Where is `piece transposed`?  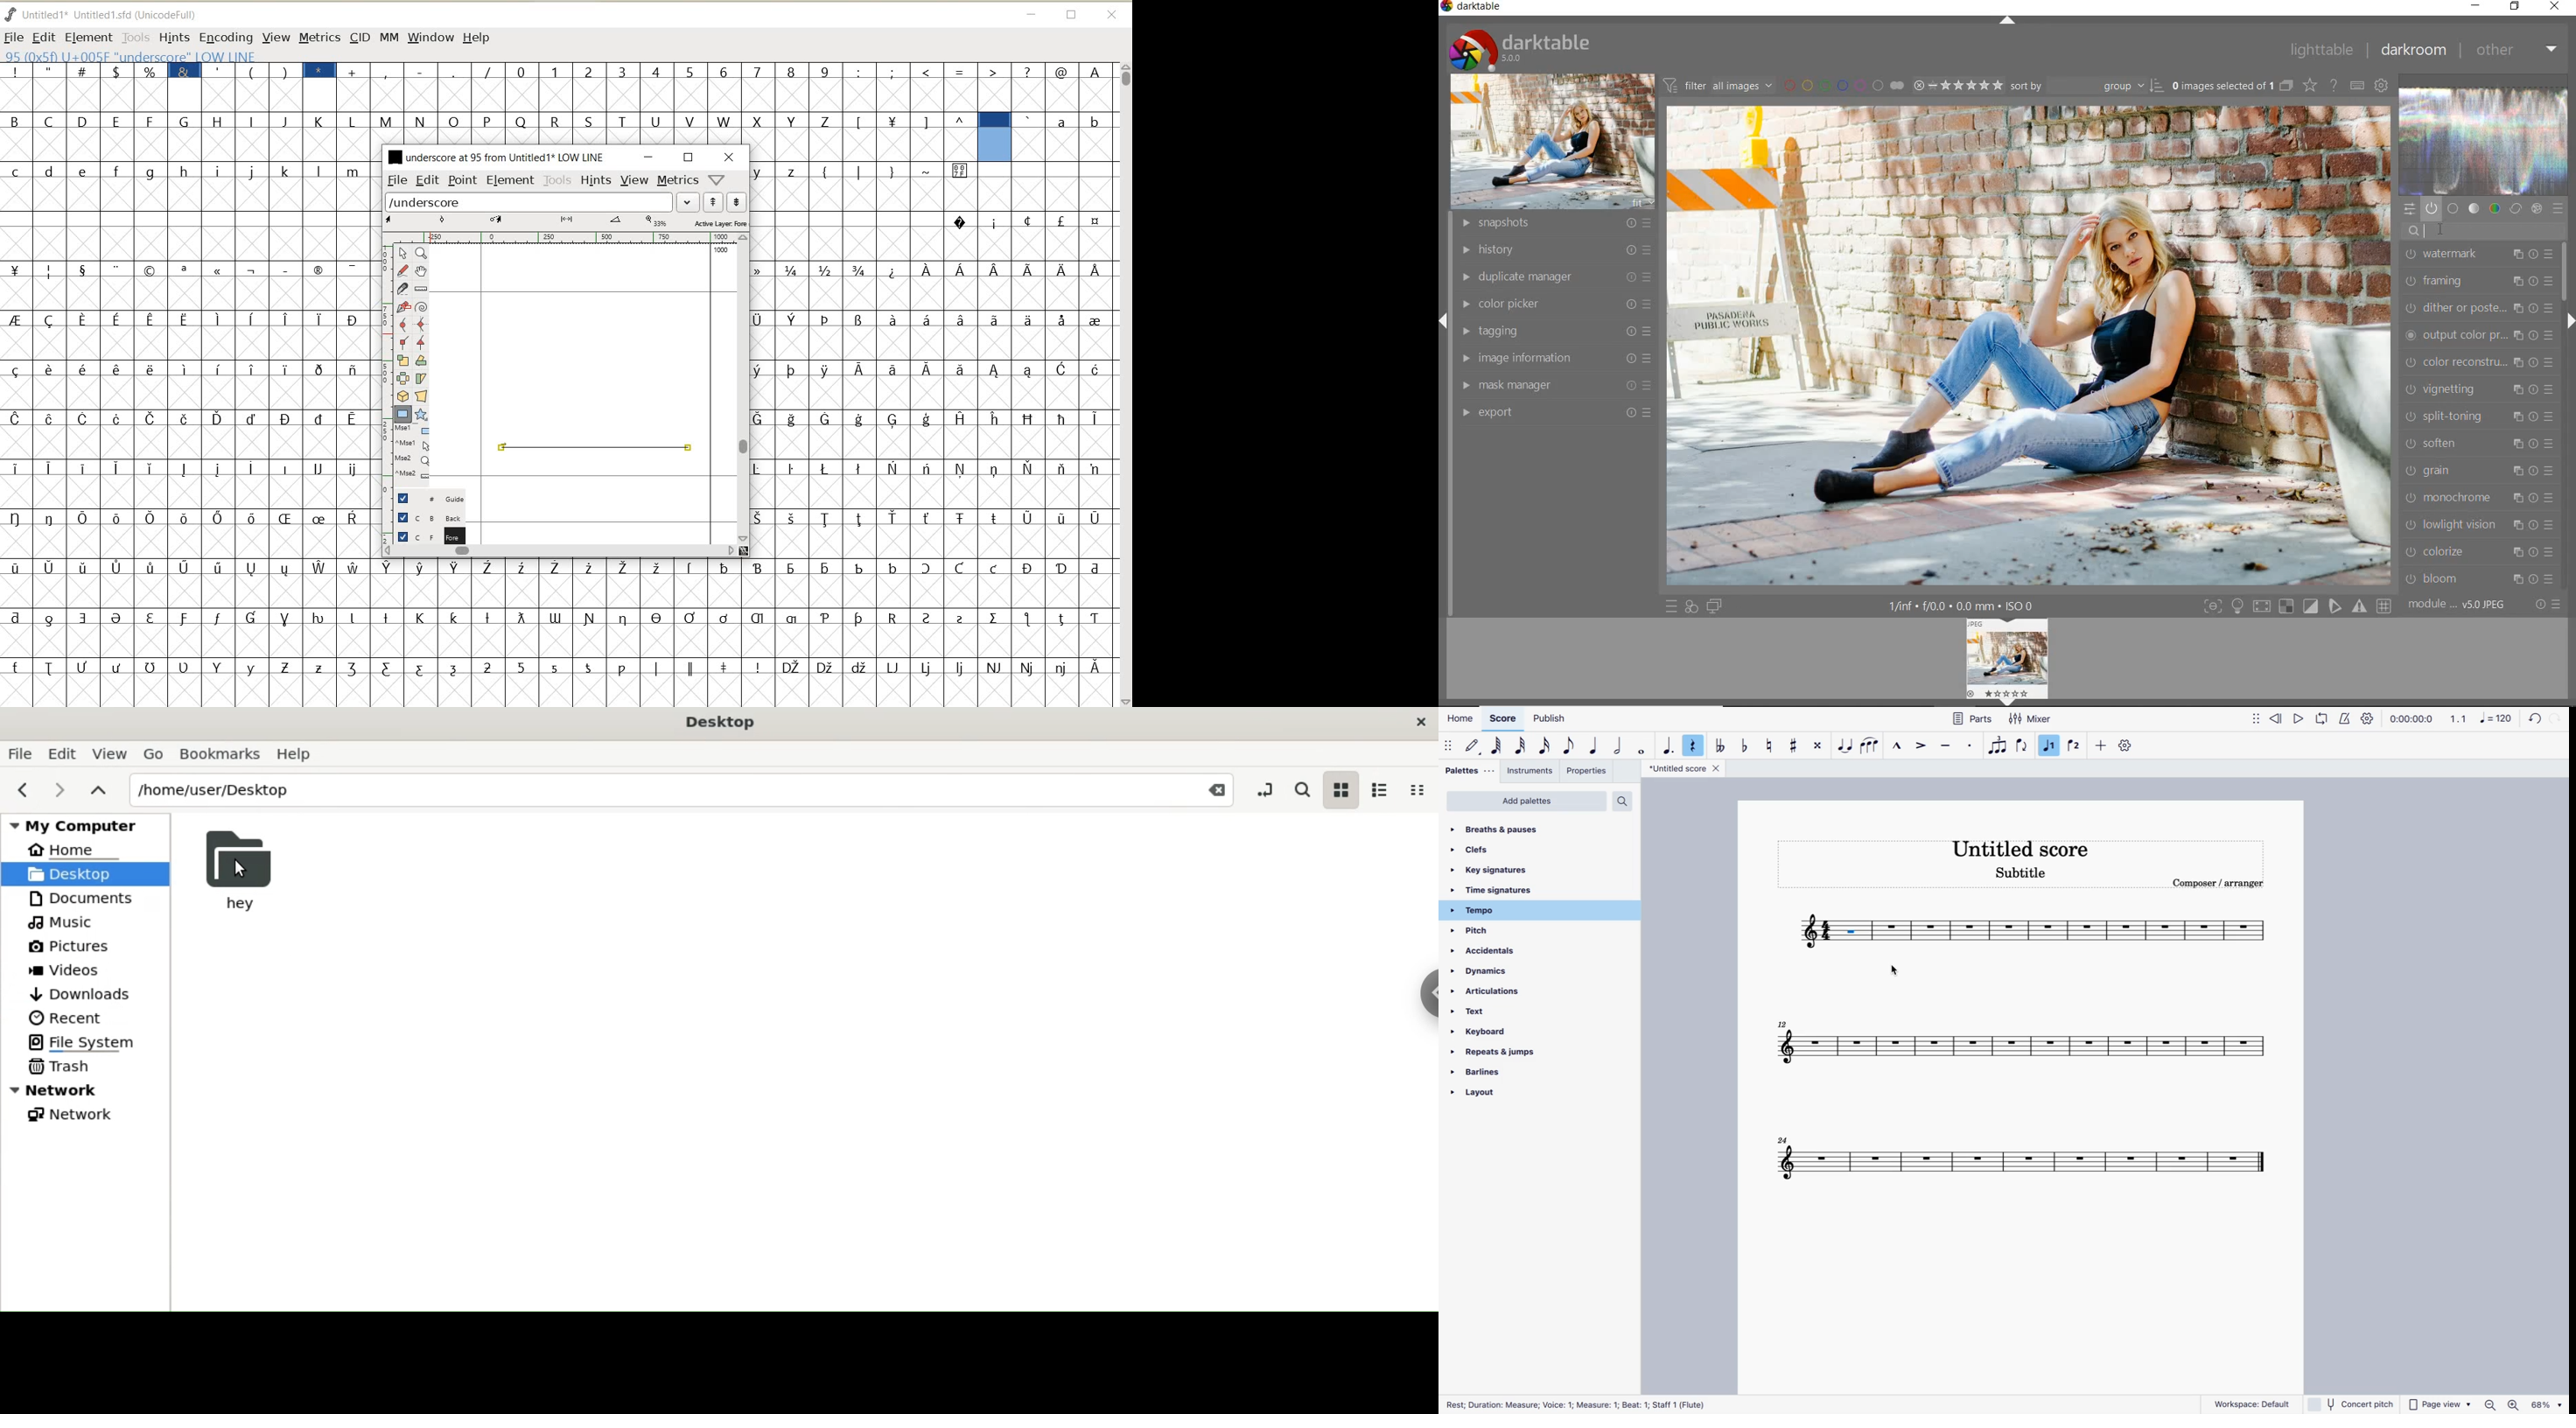 piece transposed is located at coordinates (1855, 931).